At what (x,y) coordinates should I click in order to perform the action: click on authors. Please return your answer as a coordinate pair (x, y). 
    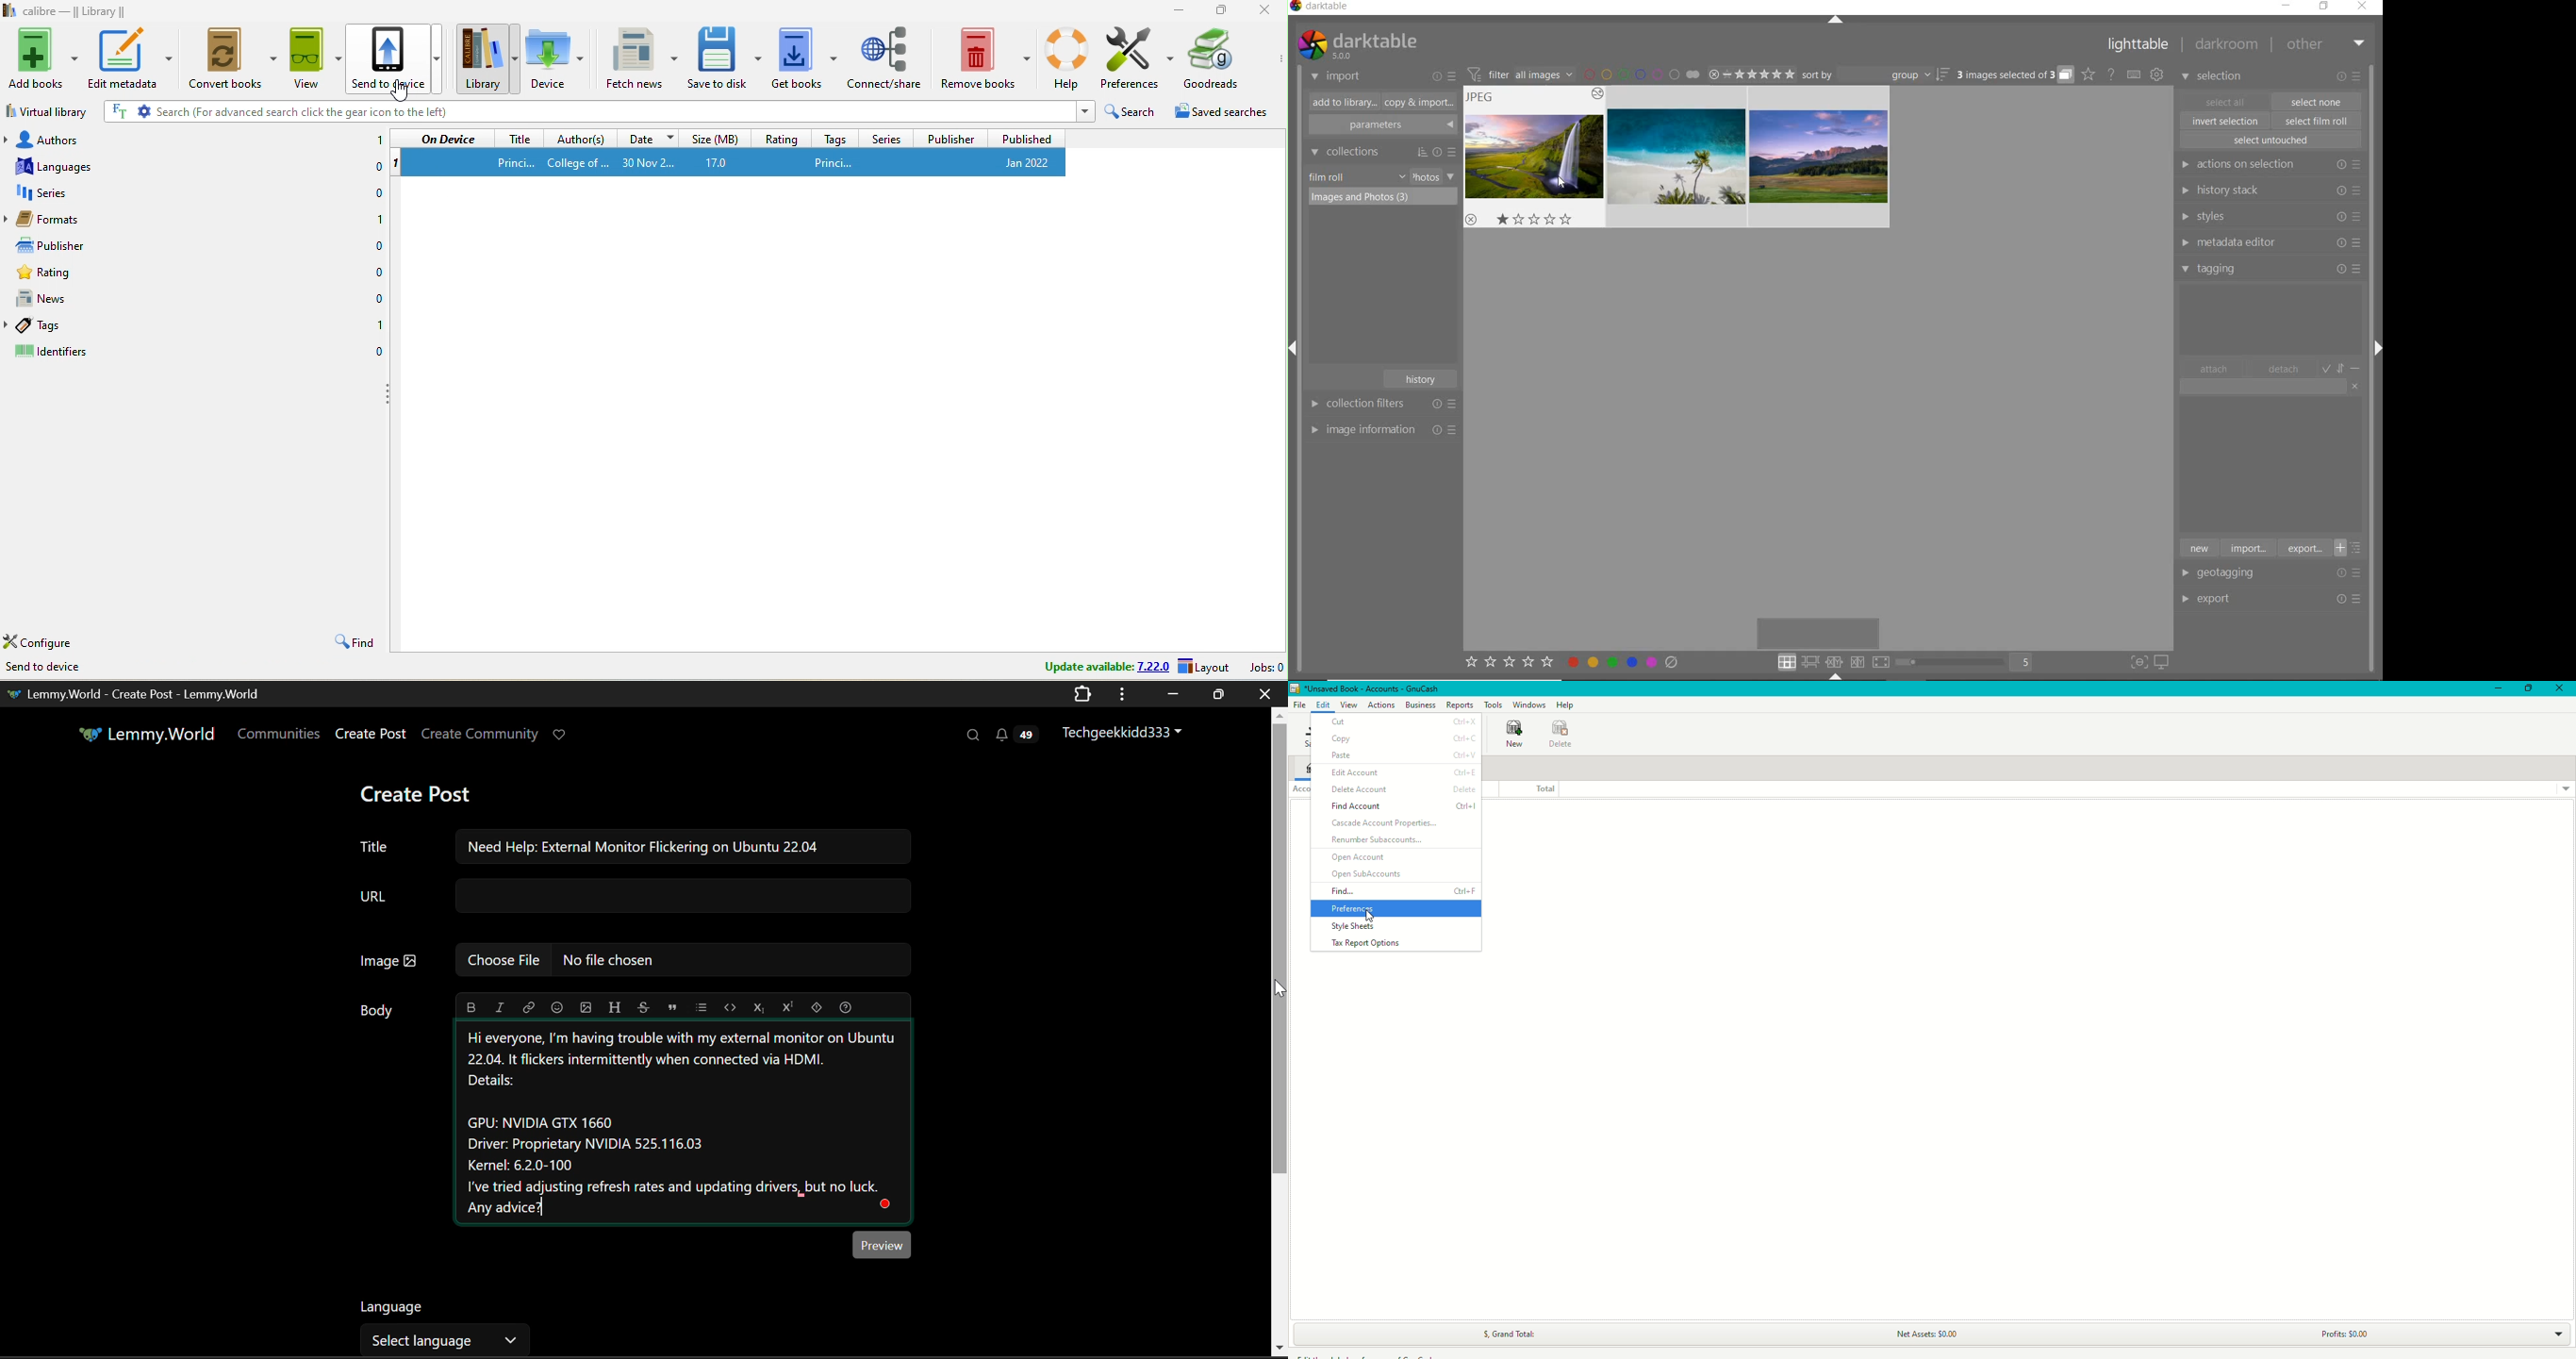
    Looking at the image, I should click on (175, 141).